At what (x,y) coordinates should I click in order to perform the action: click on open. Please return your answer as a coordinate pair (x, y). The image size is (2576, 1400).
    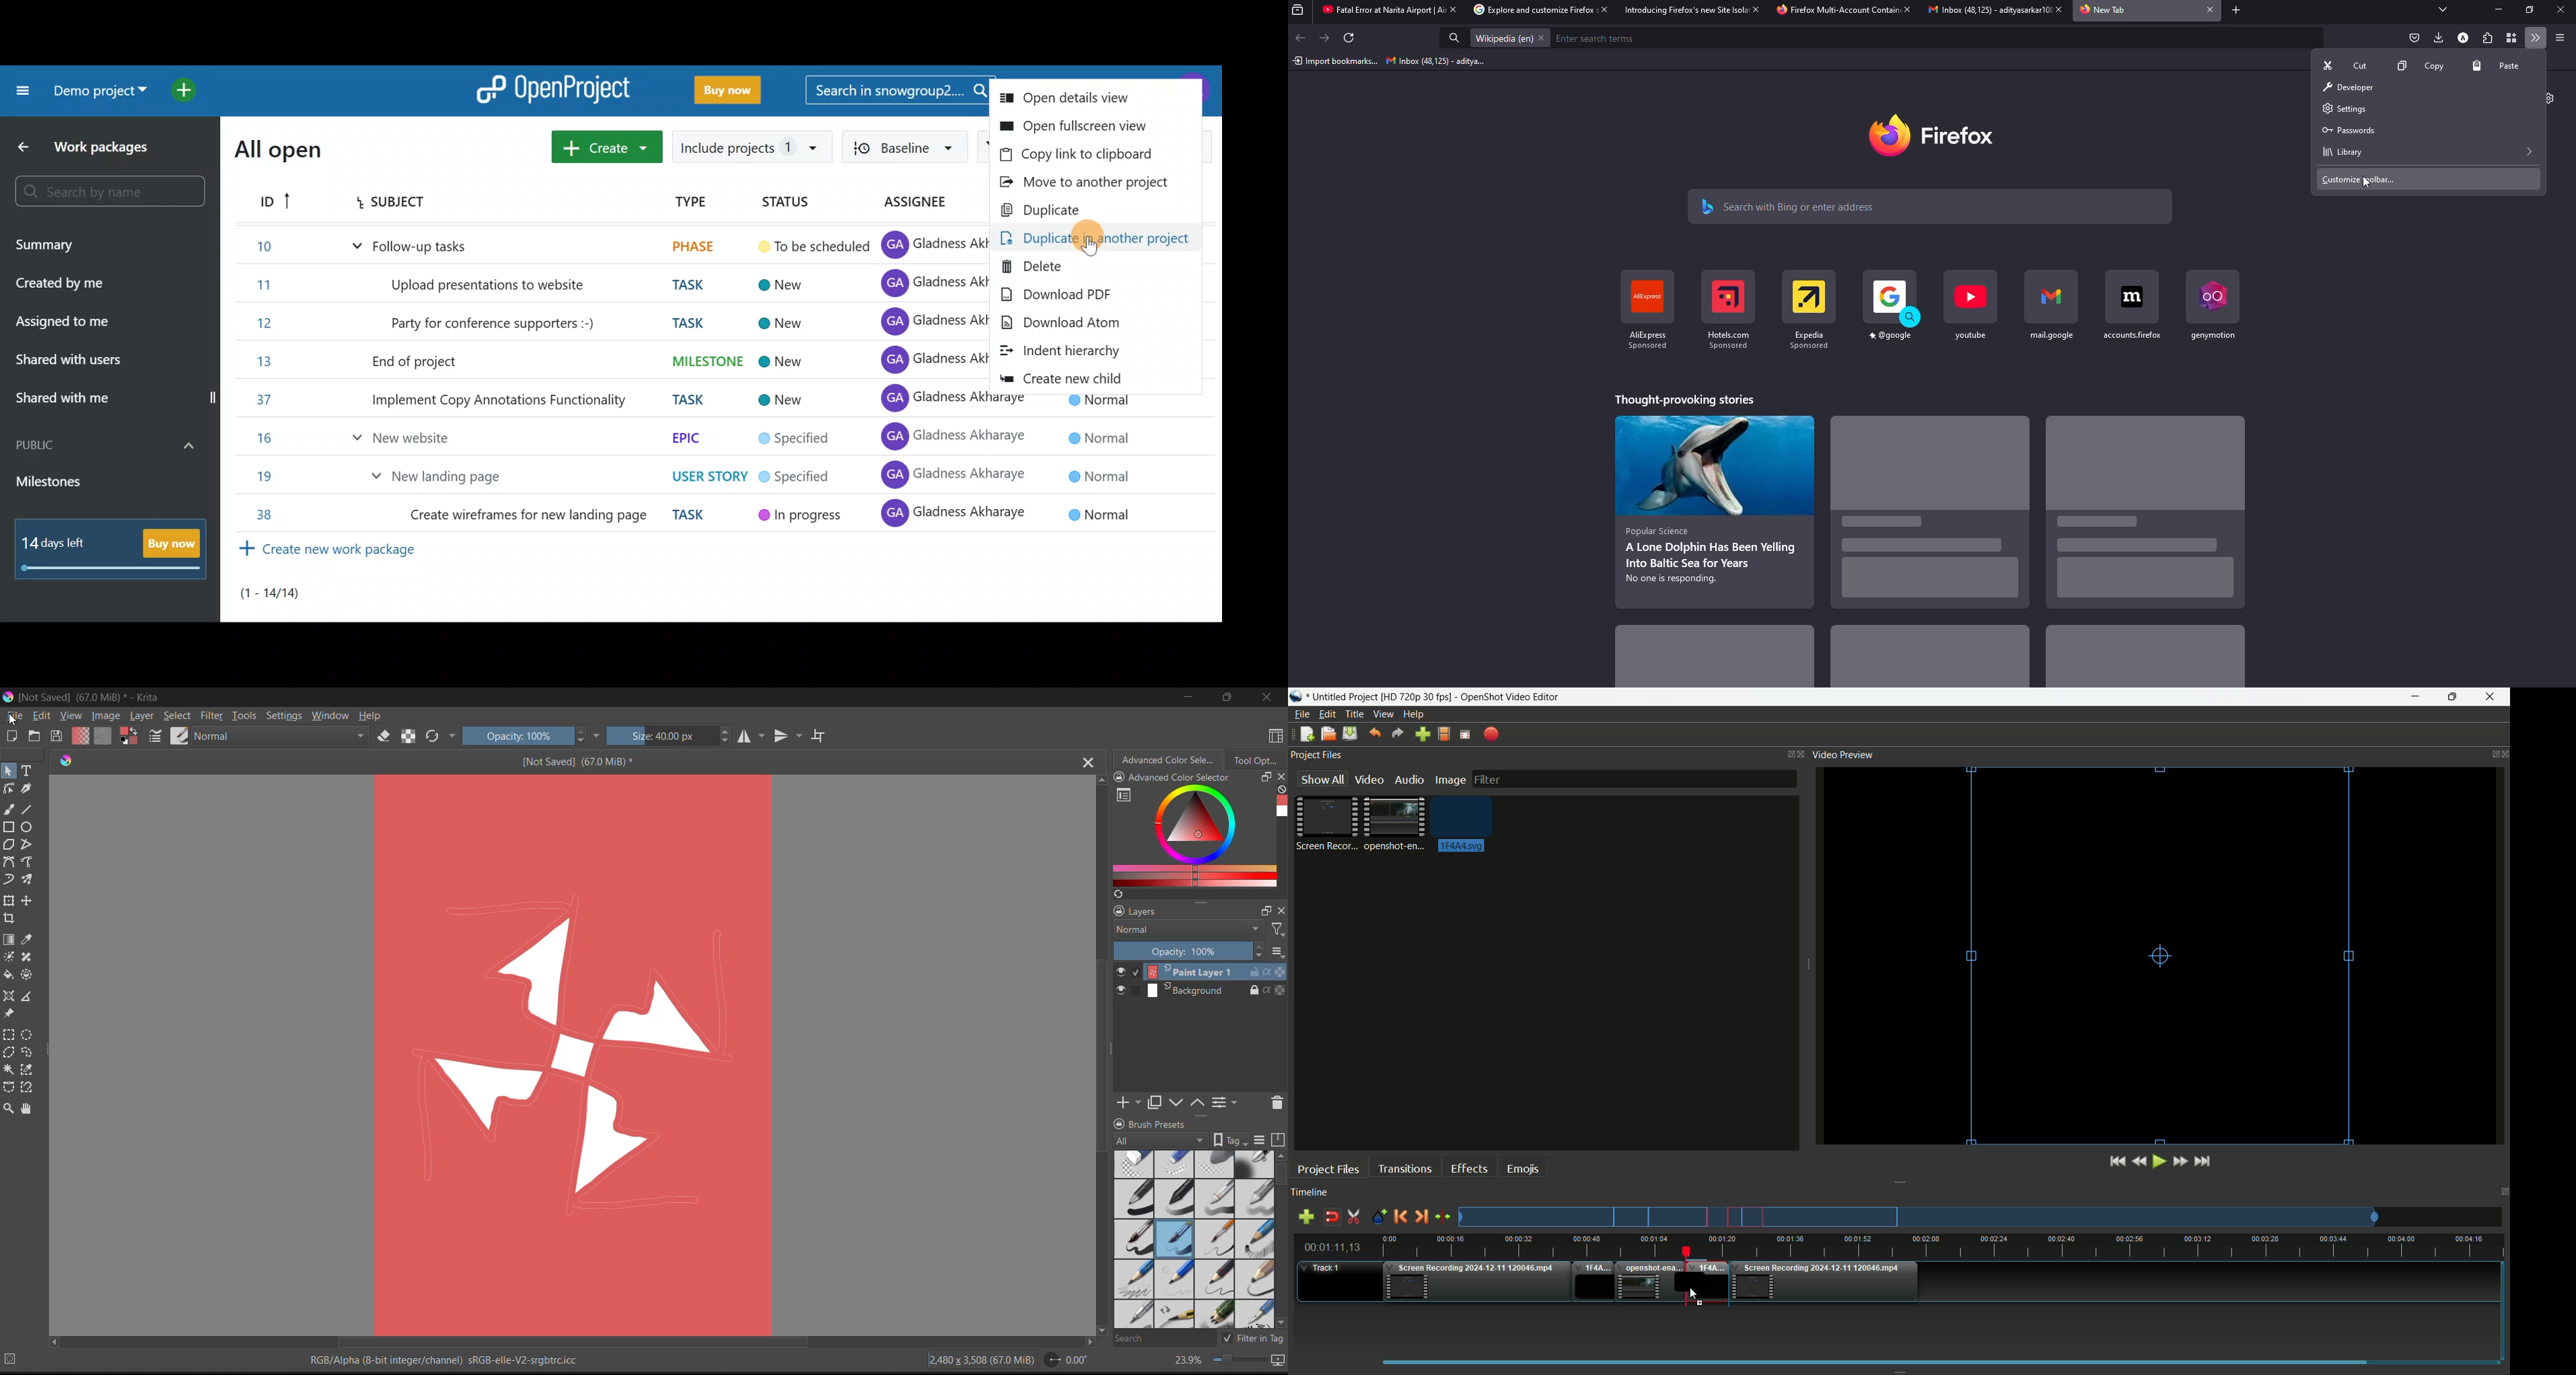
    Looking at the image, I should click on (36, 737).